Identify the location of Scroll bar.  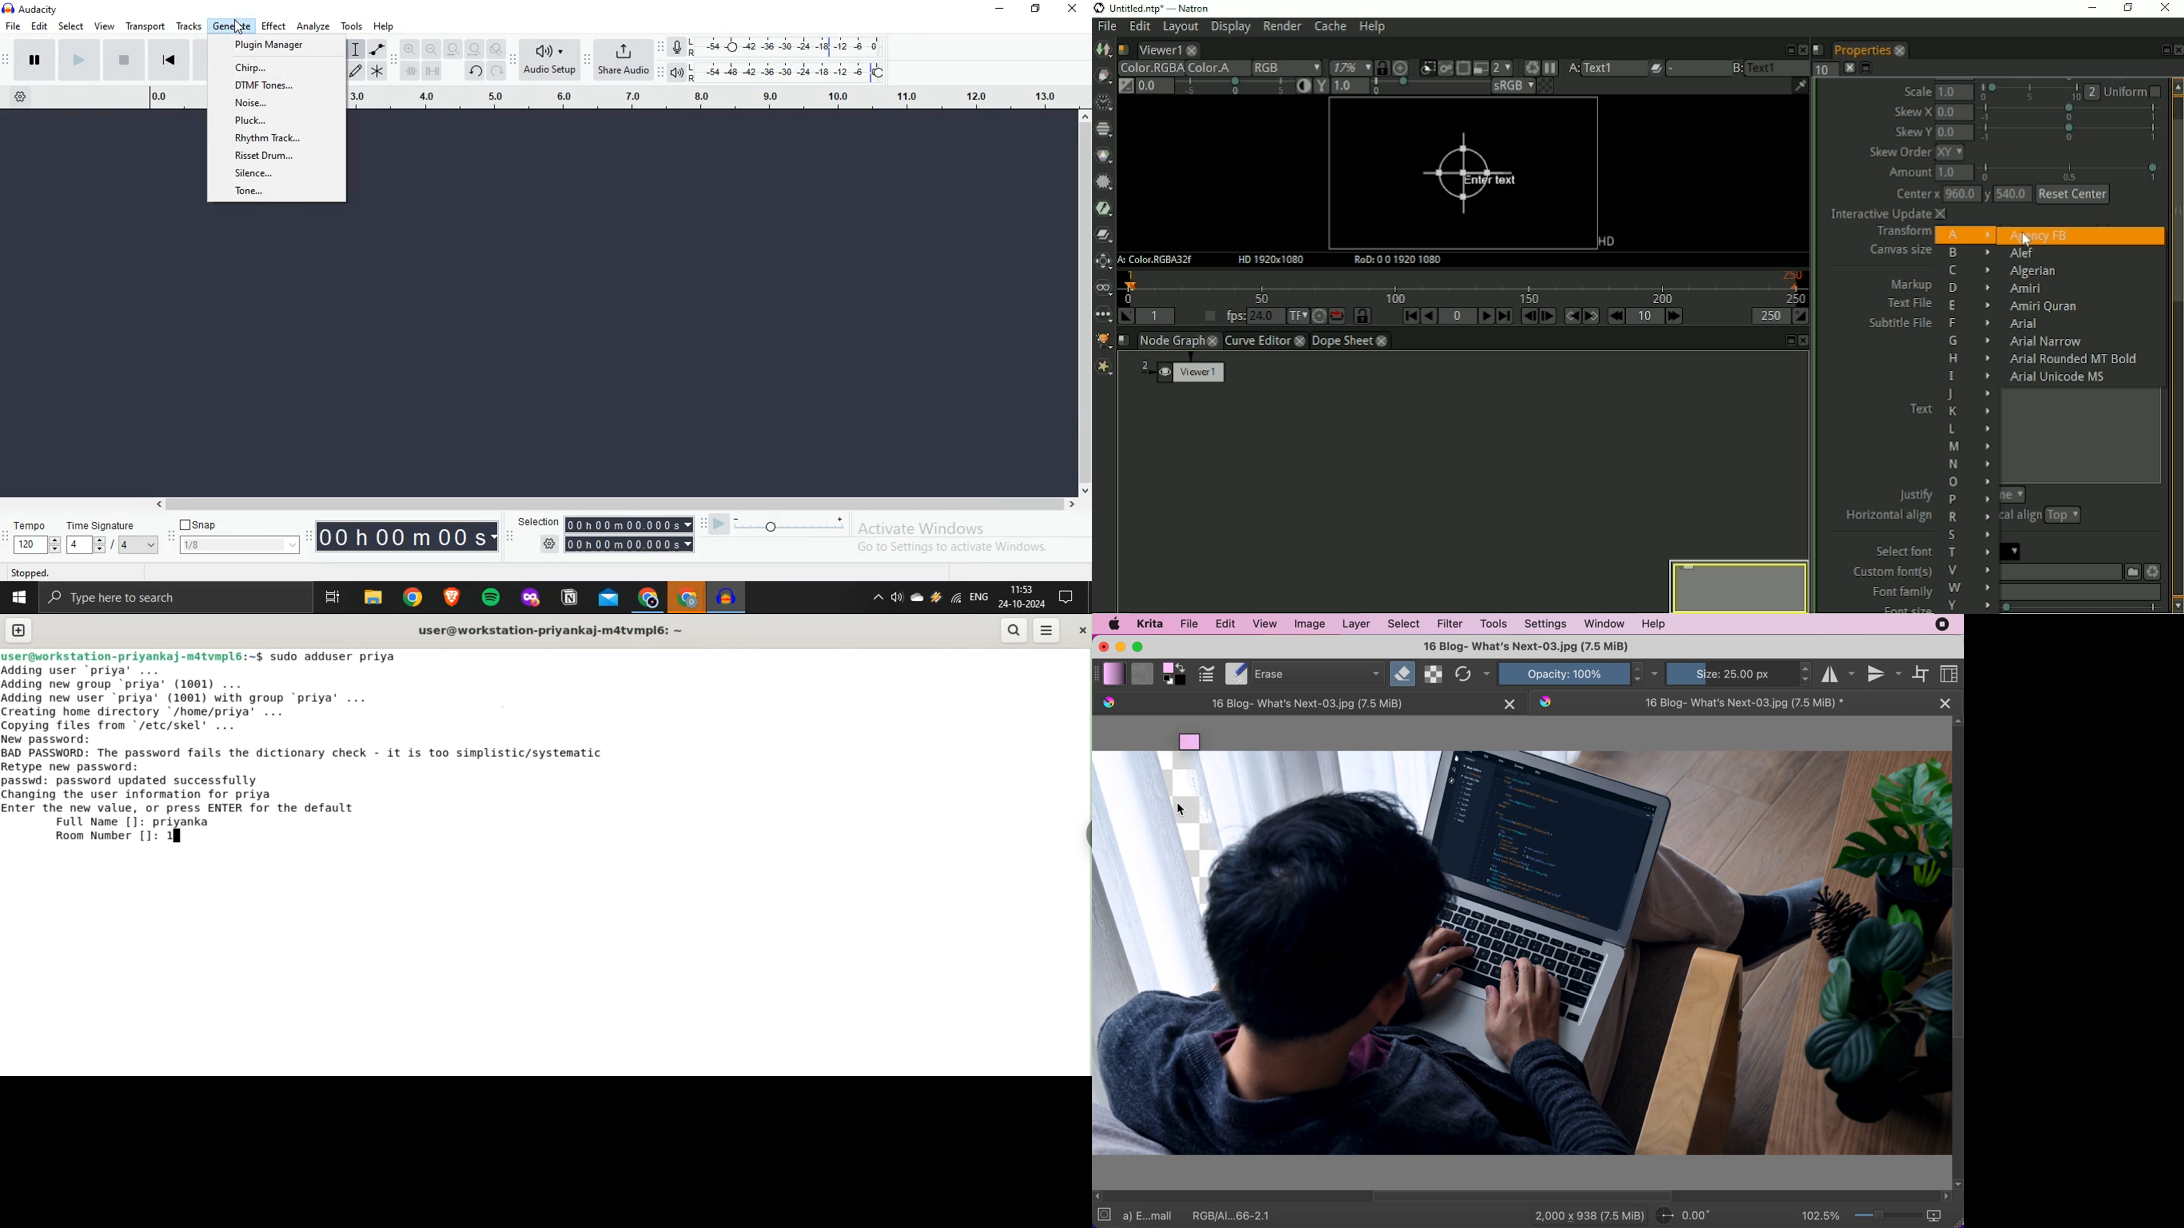
(1085, 309).